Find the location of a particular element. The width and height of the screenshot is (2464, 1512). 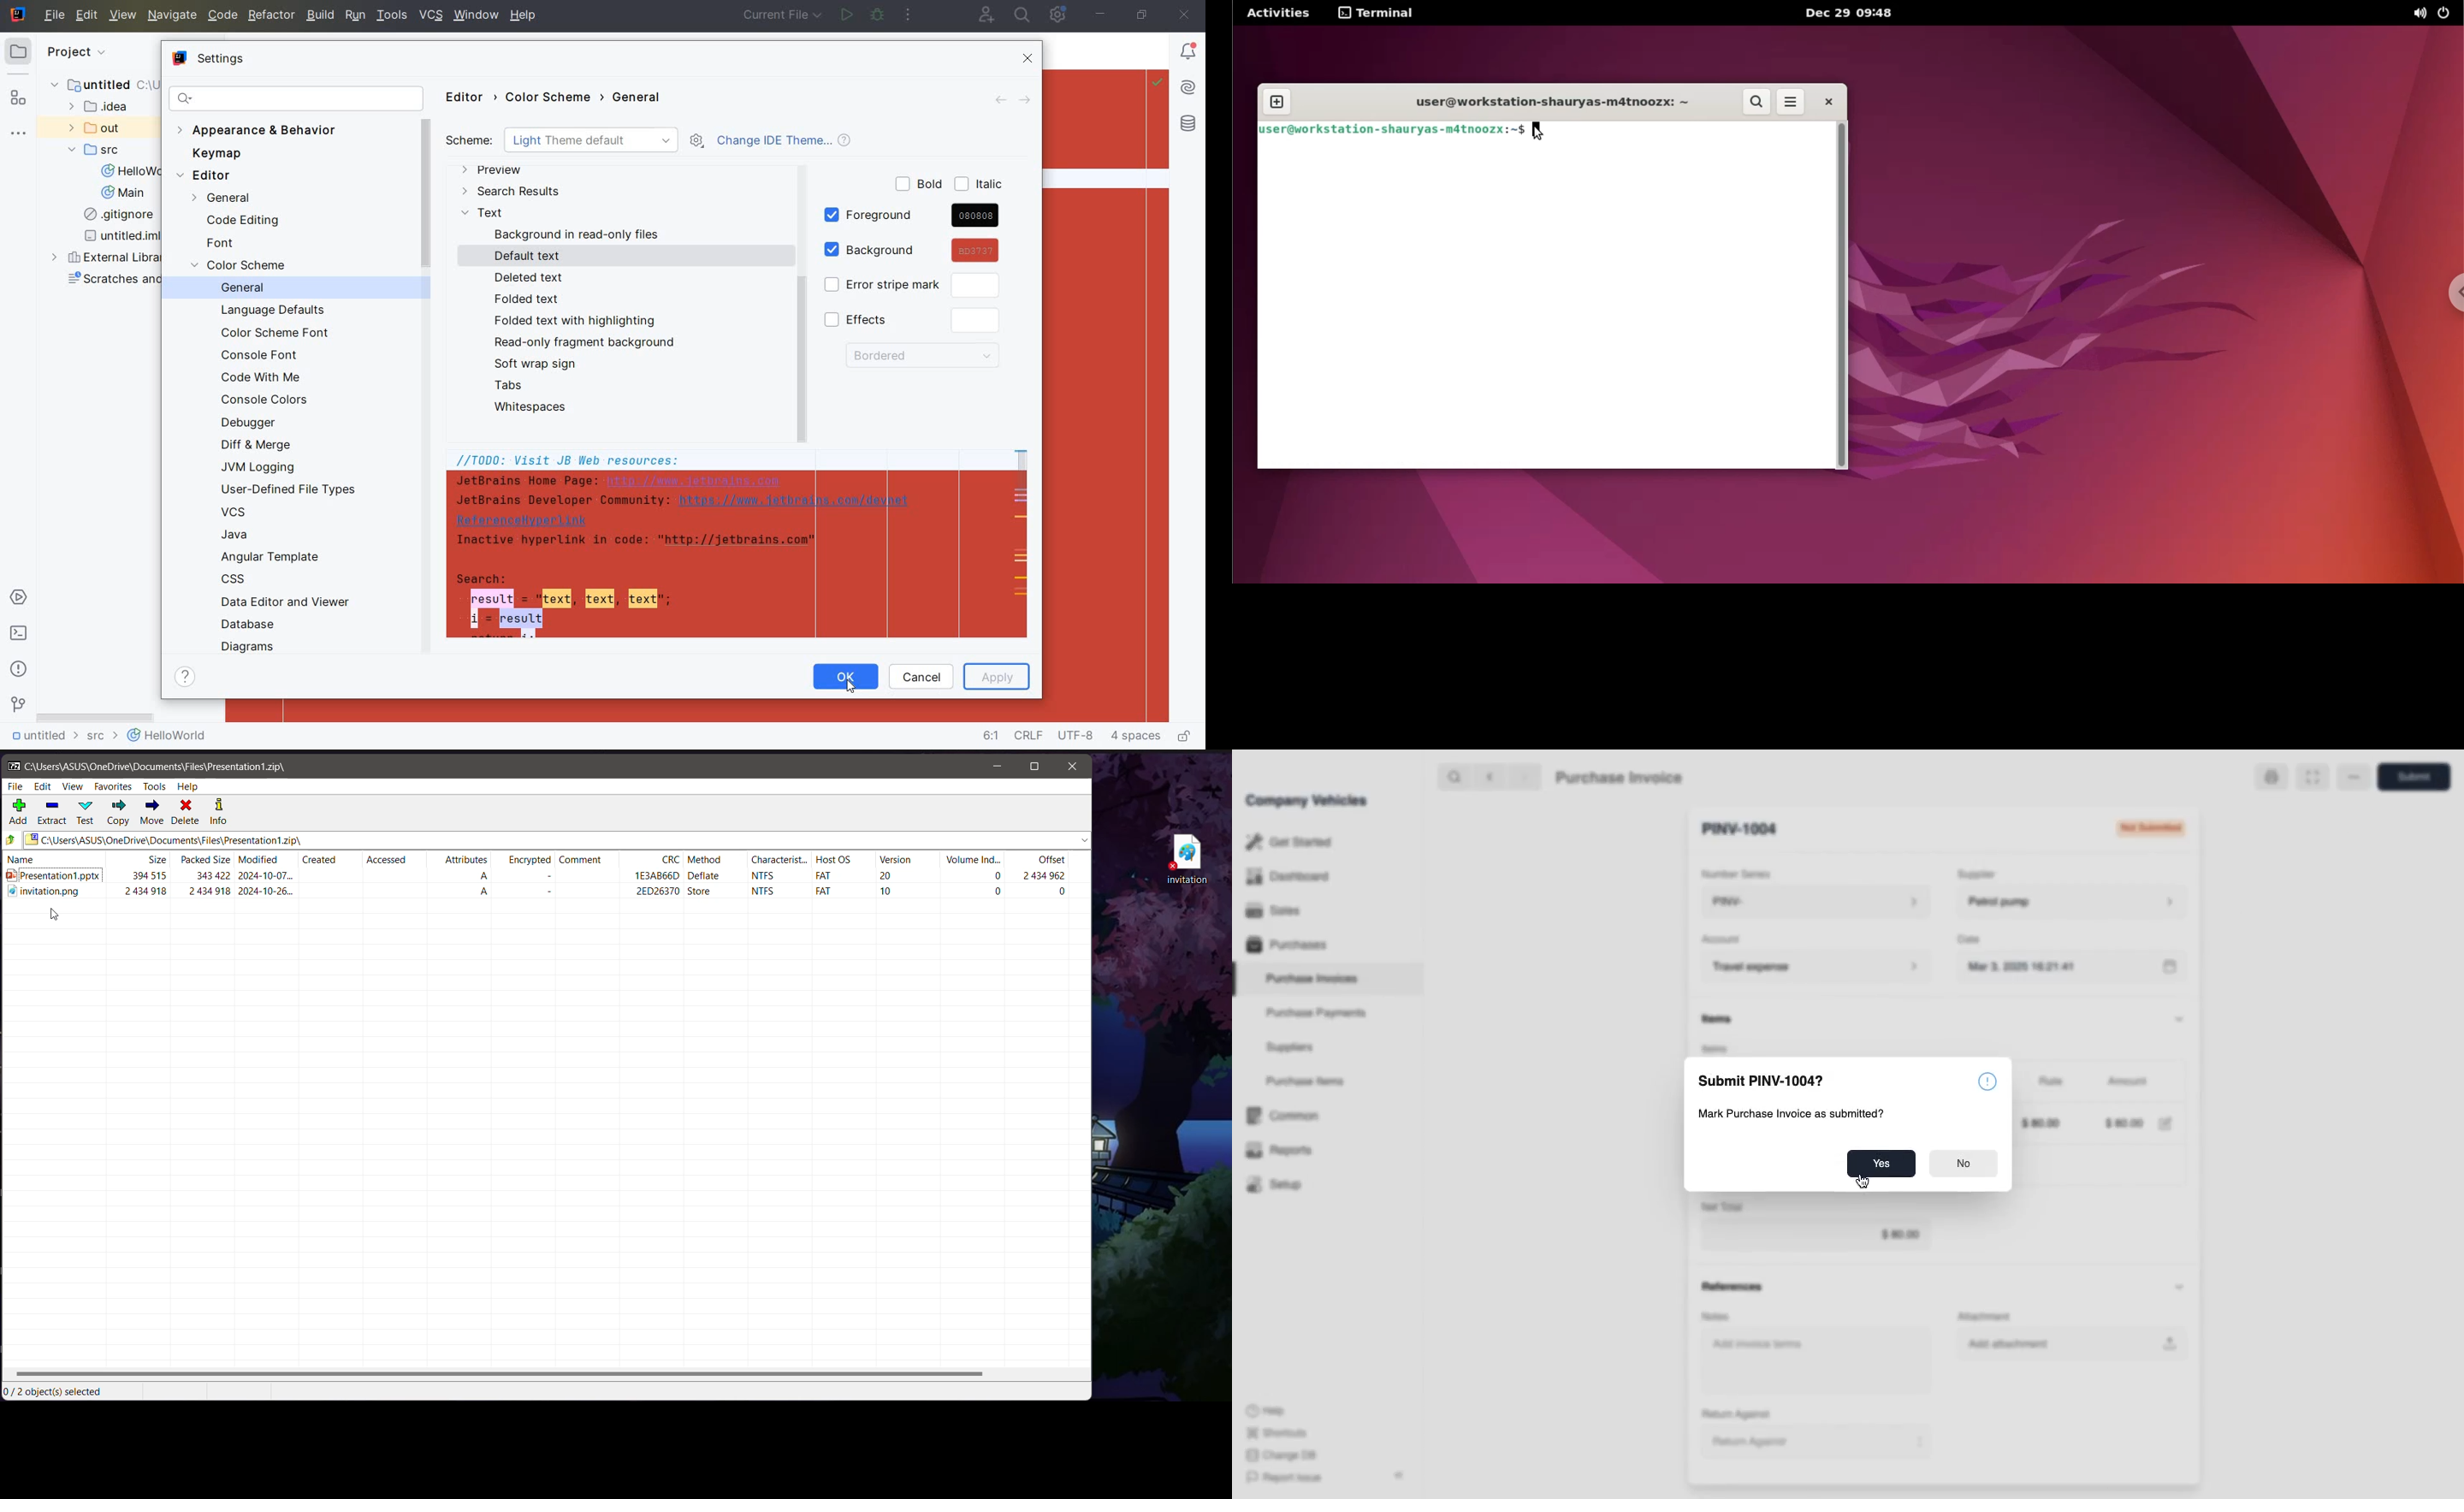

search everywhere is located at coordinates (1022, 15).